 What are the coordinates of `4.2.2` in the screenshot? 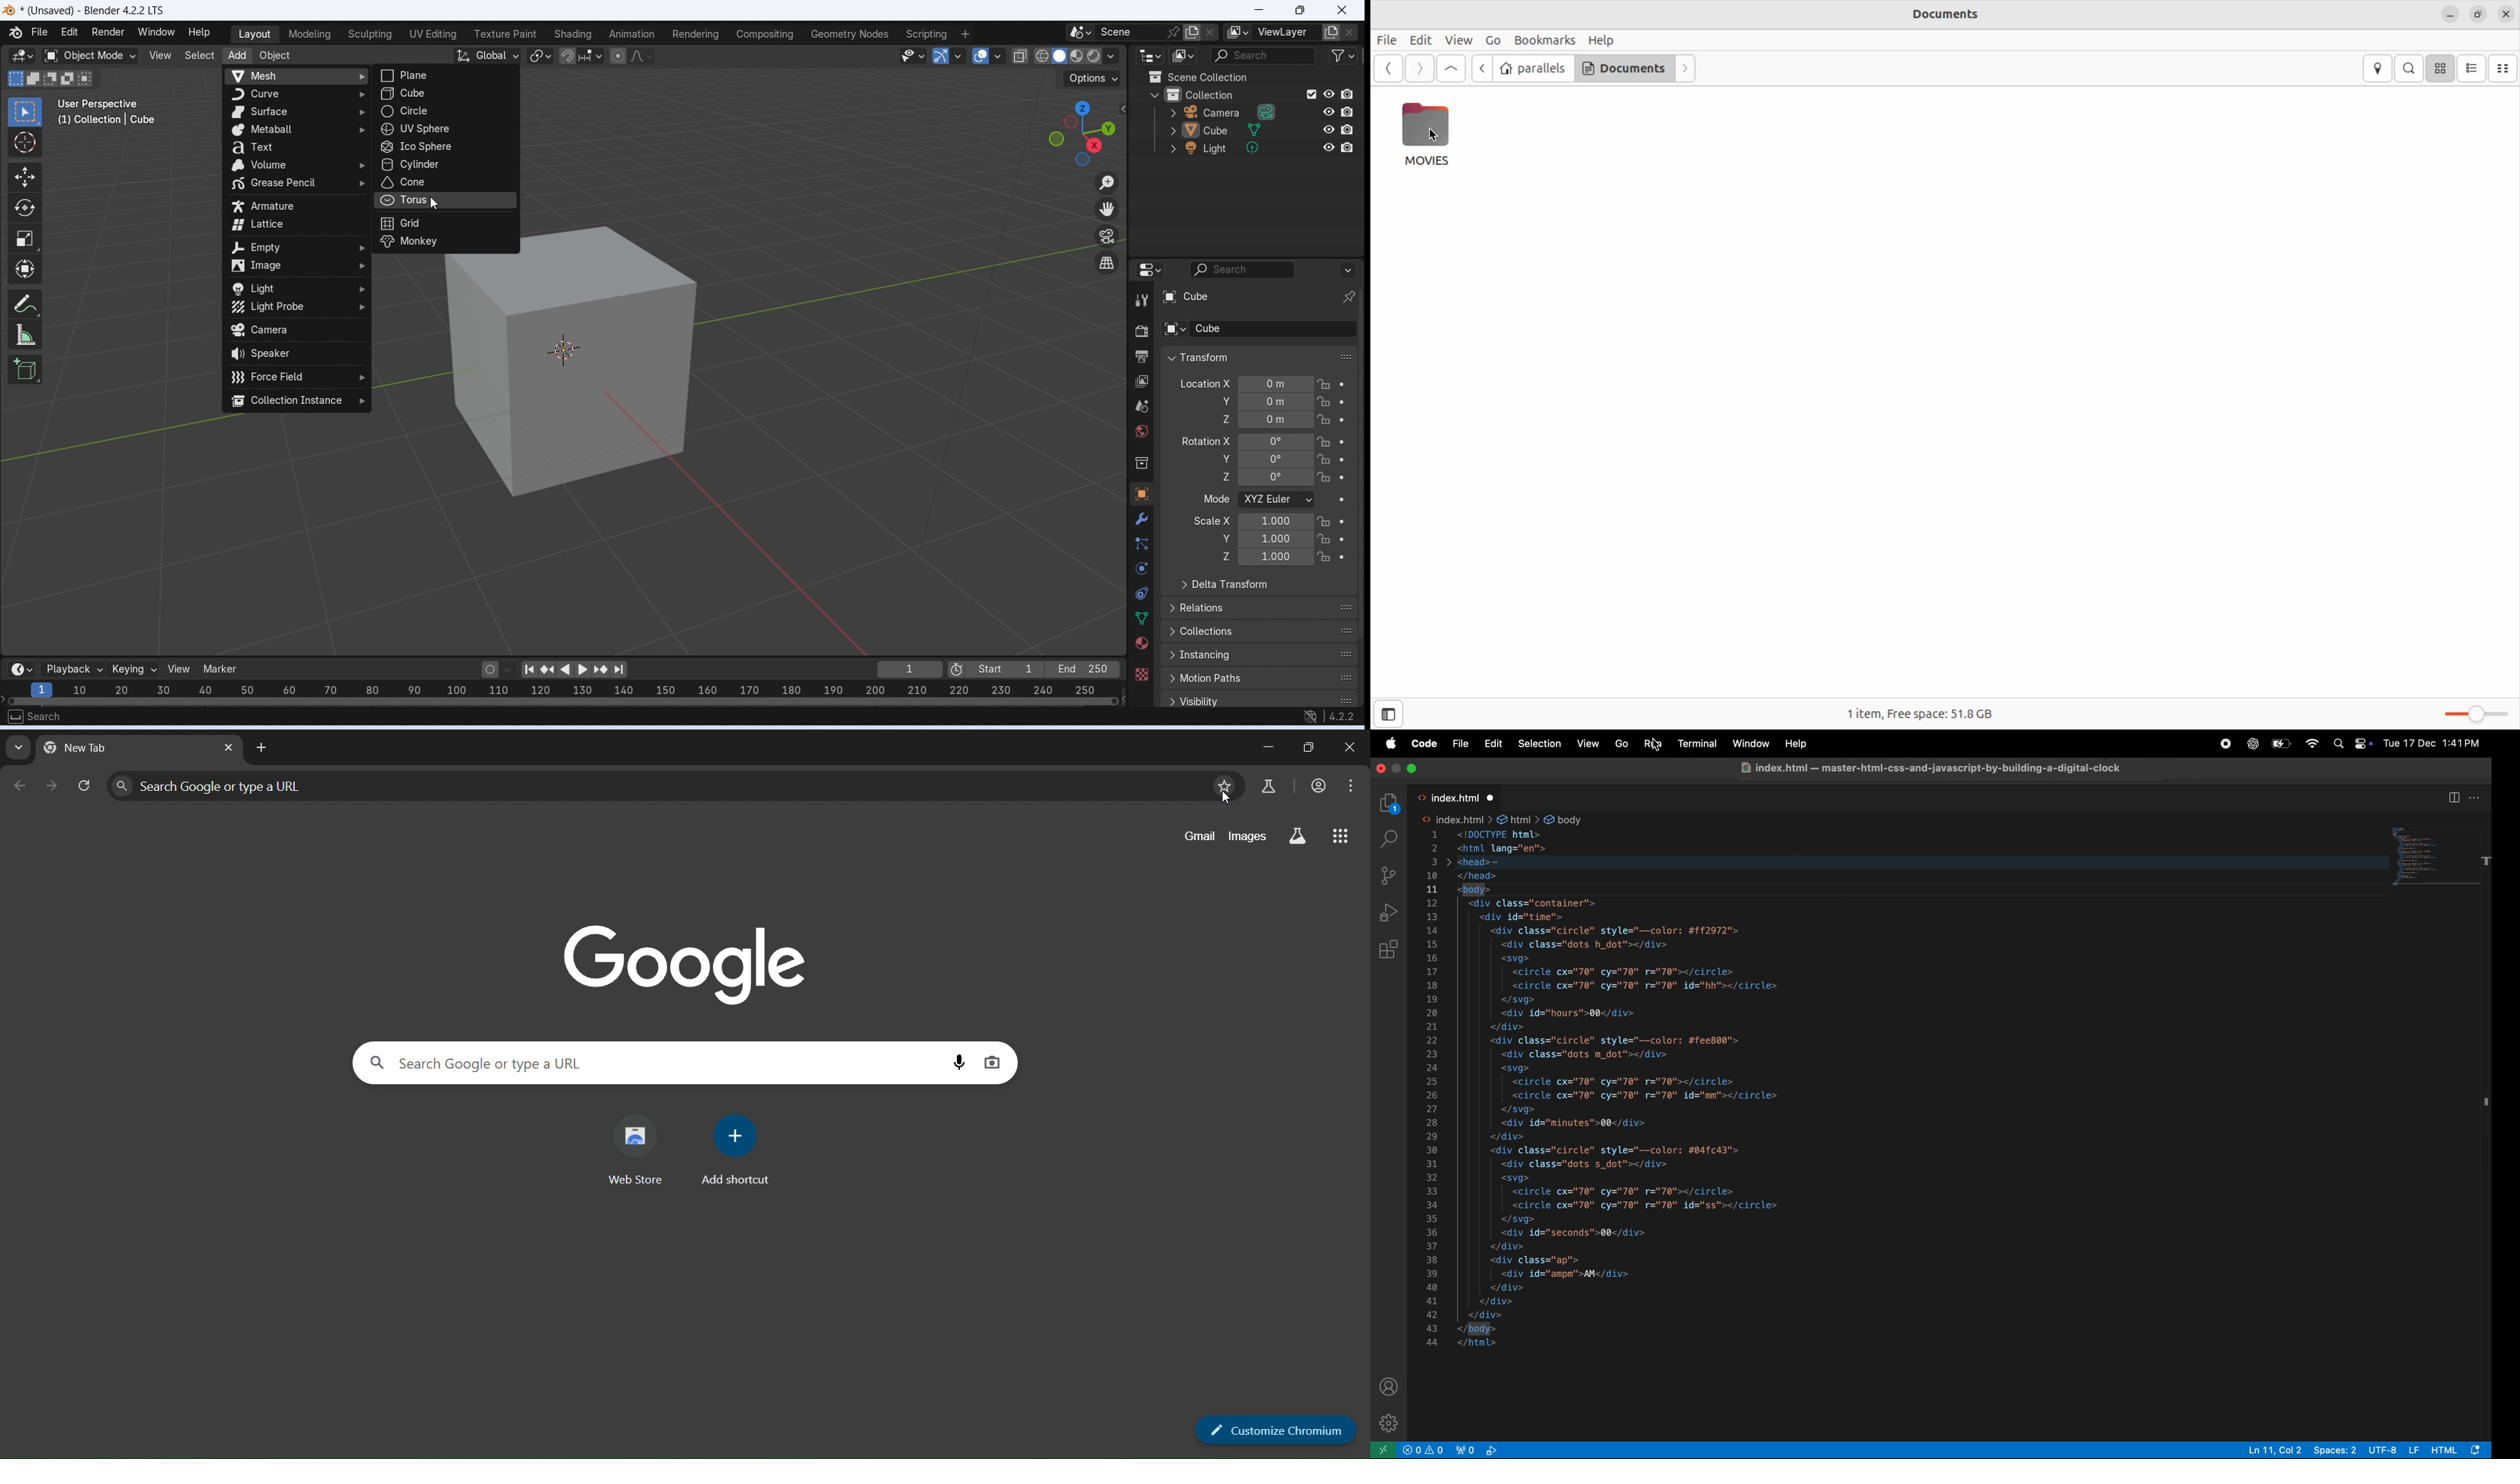 It's located at (1342, 717).